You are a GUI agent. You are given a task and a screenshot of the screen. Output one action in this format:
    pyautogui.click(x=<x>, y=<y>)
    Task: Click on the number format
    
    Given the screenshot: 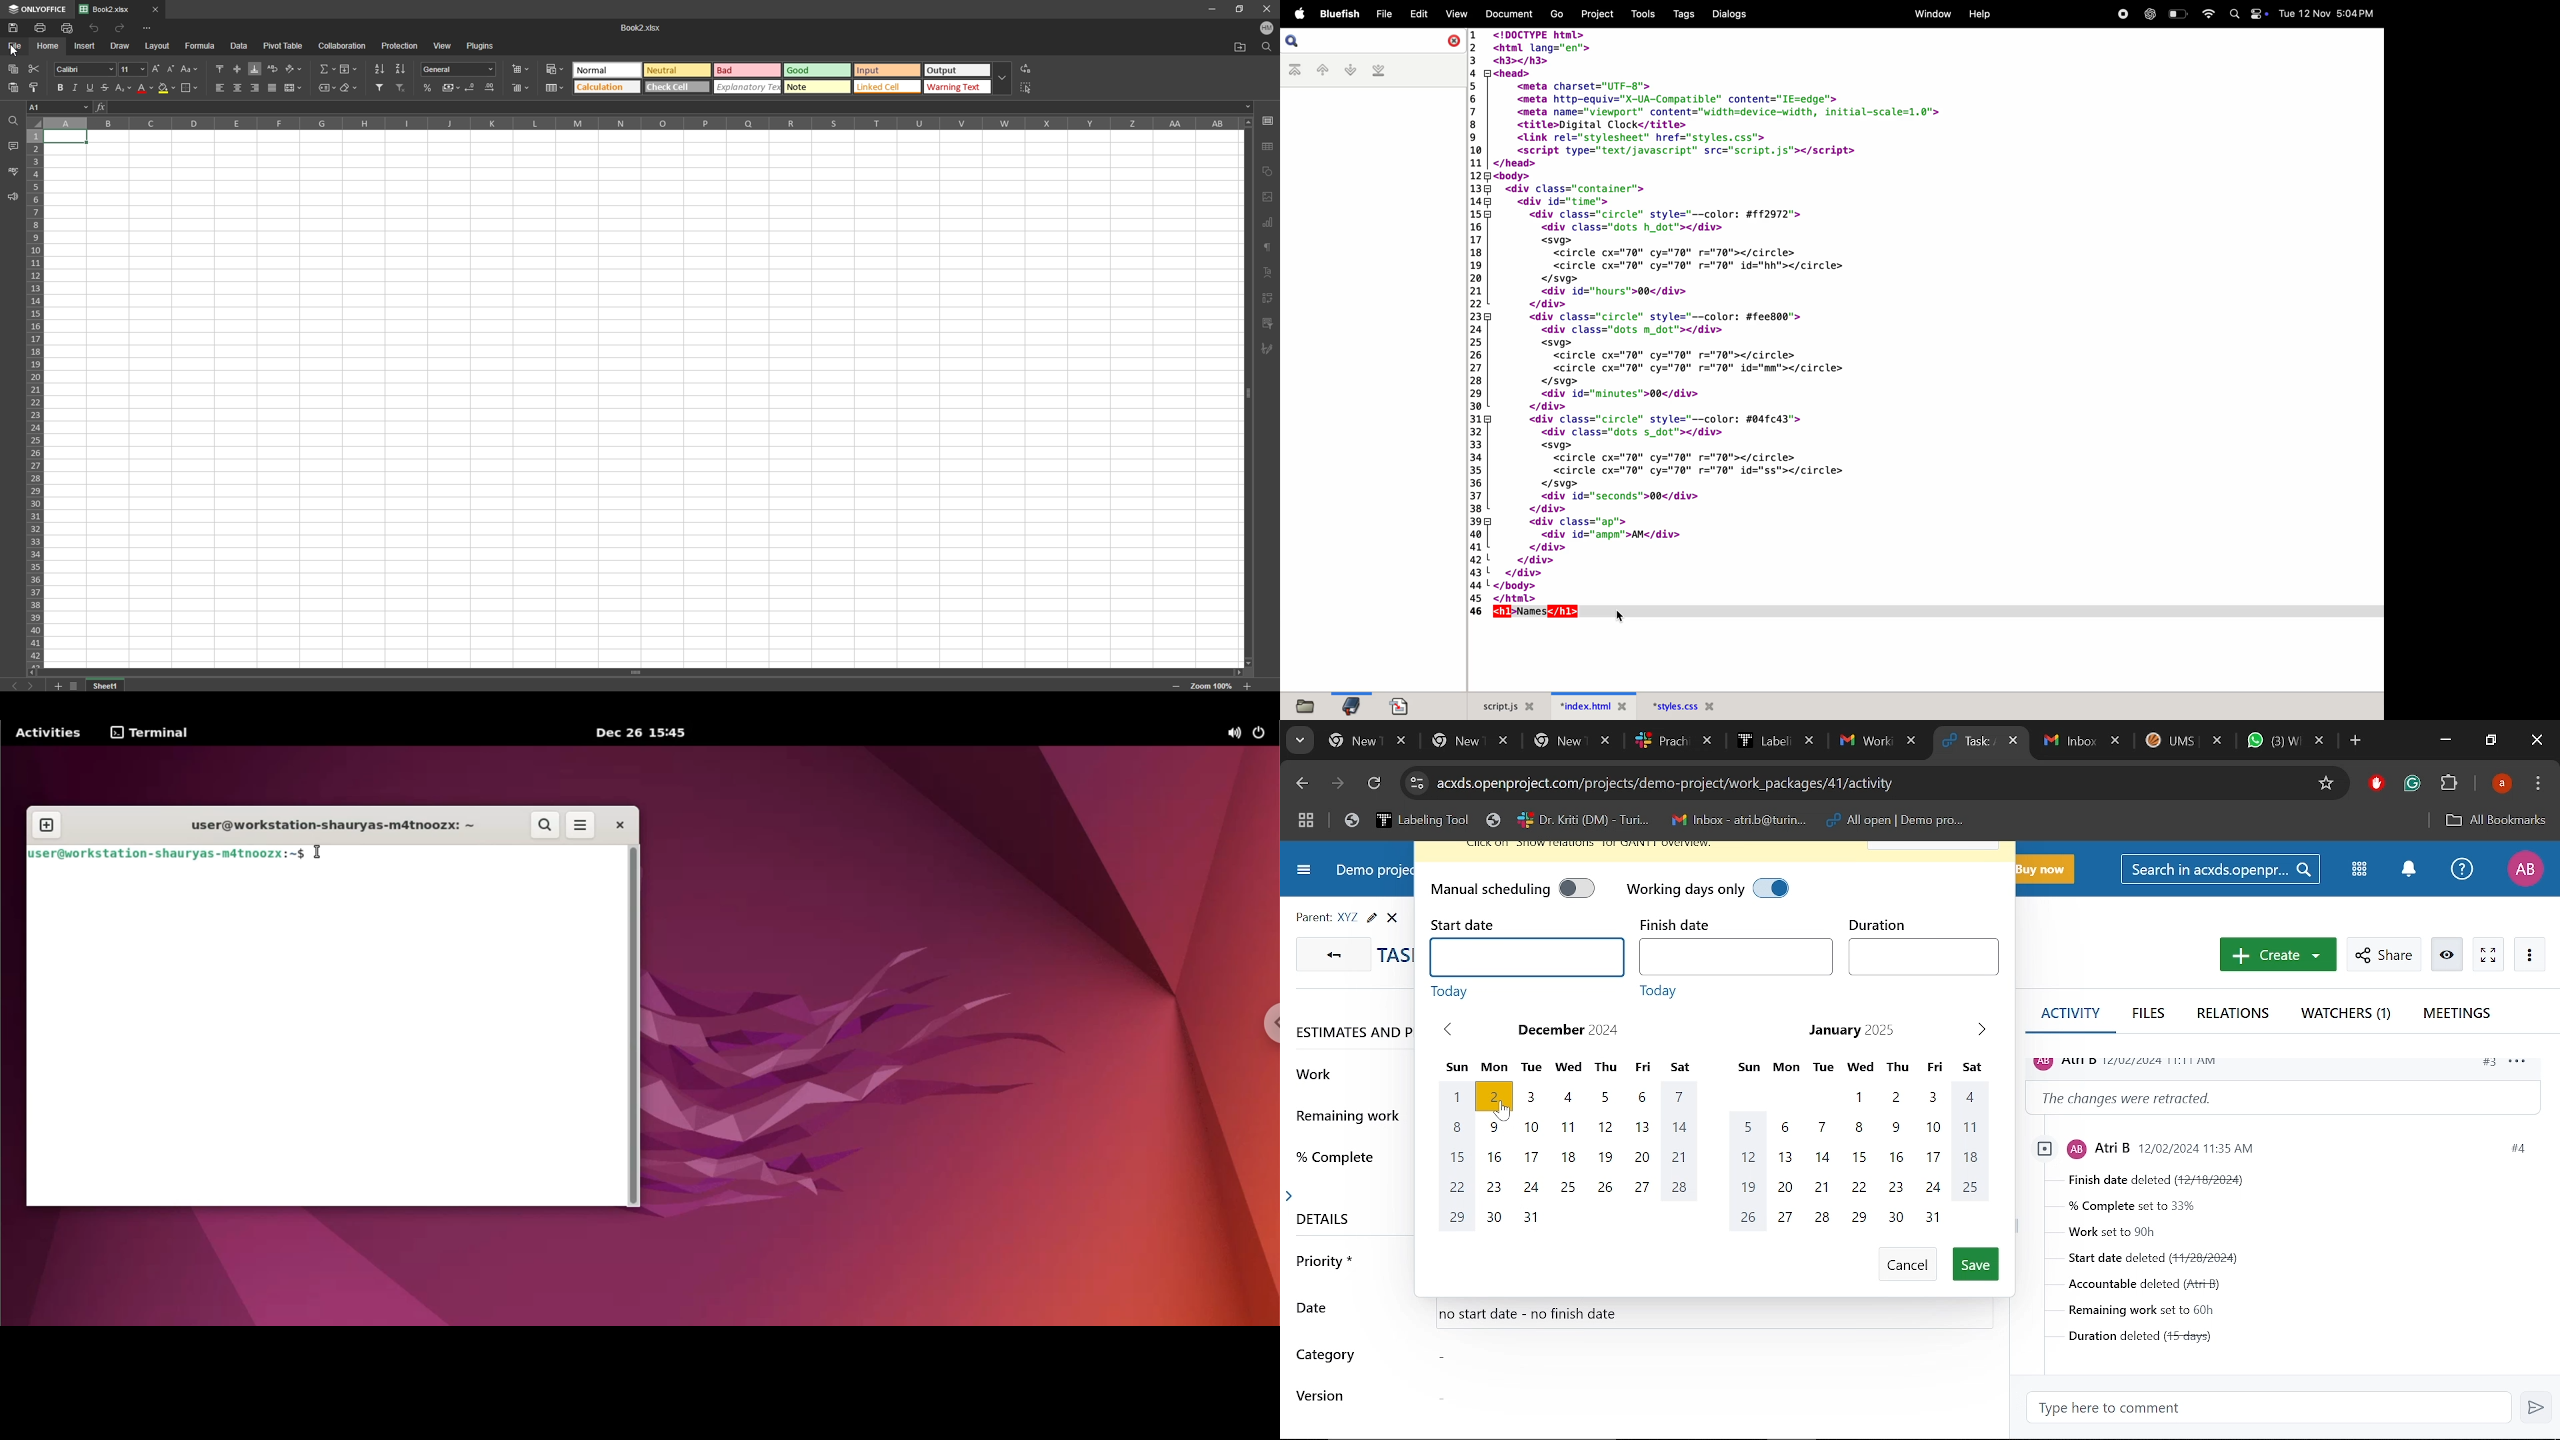 What is the action you would take?
    pyautogui.click(x=459, y=69)
    